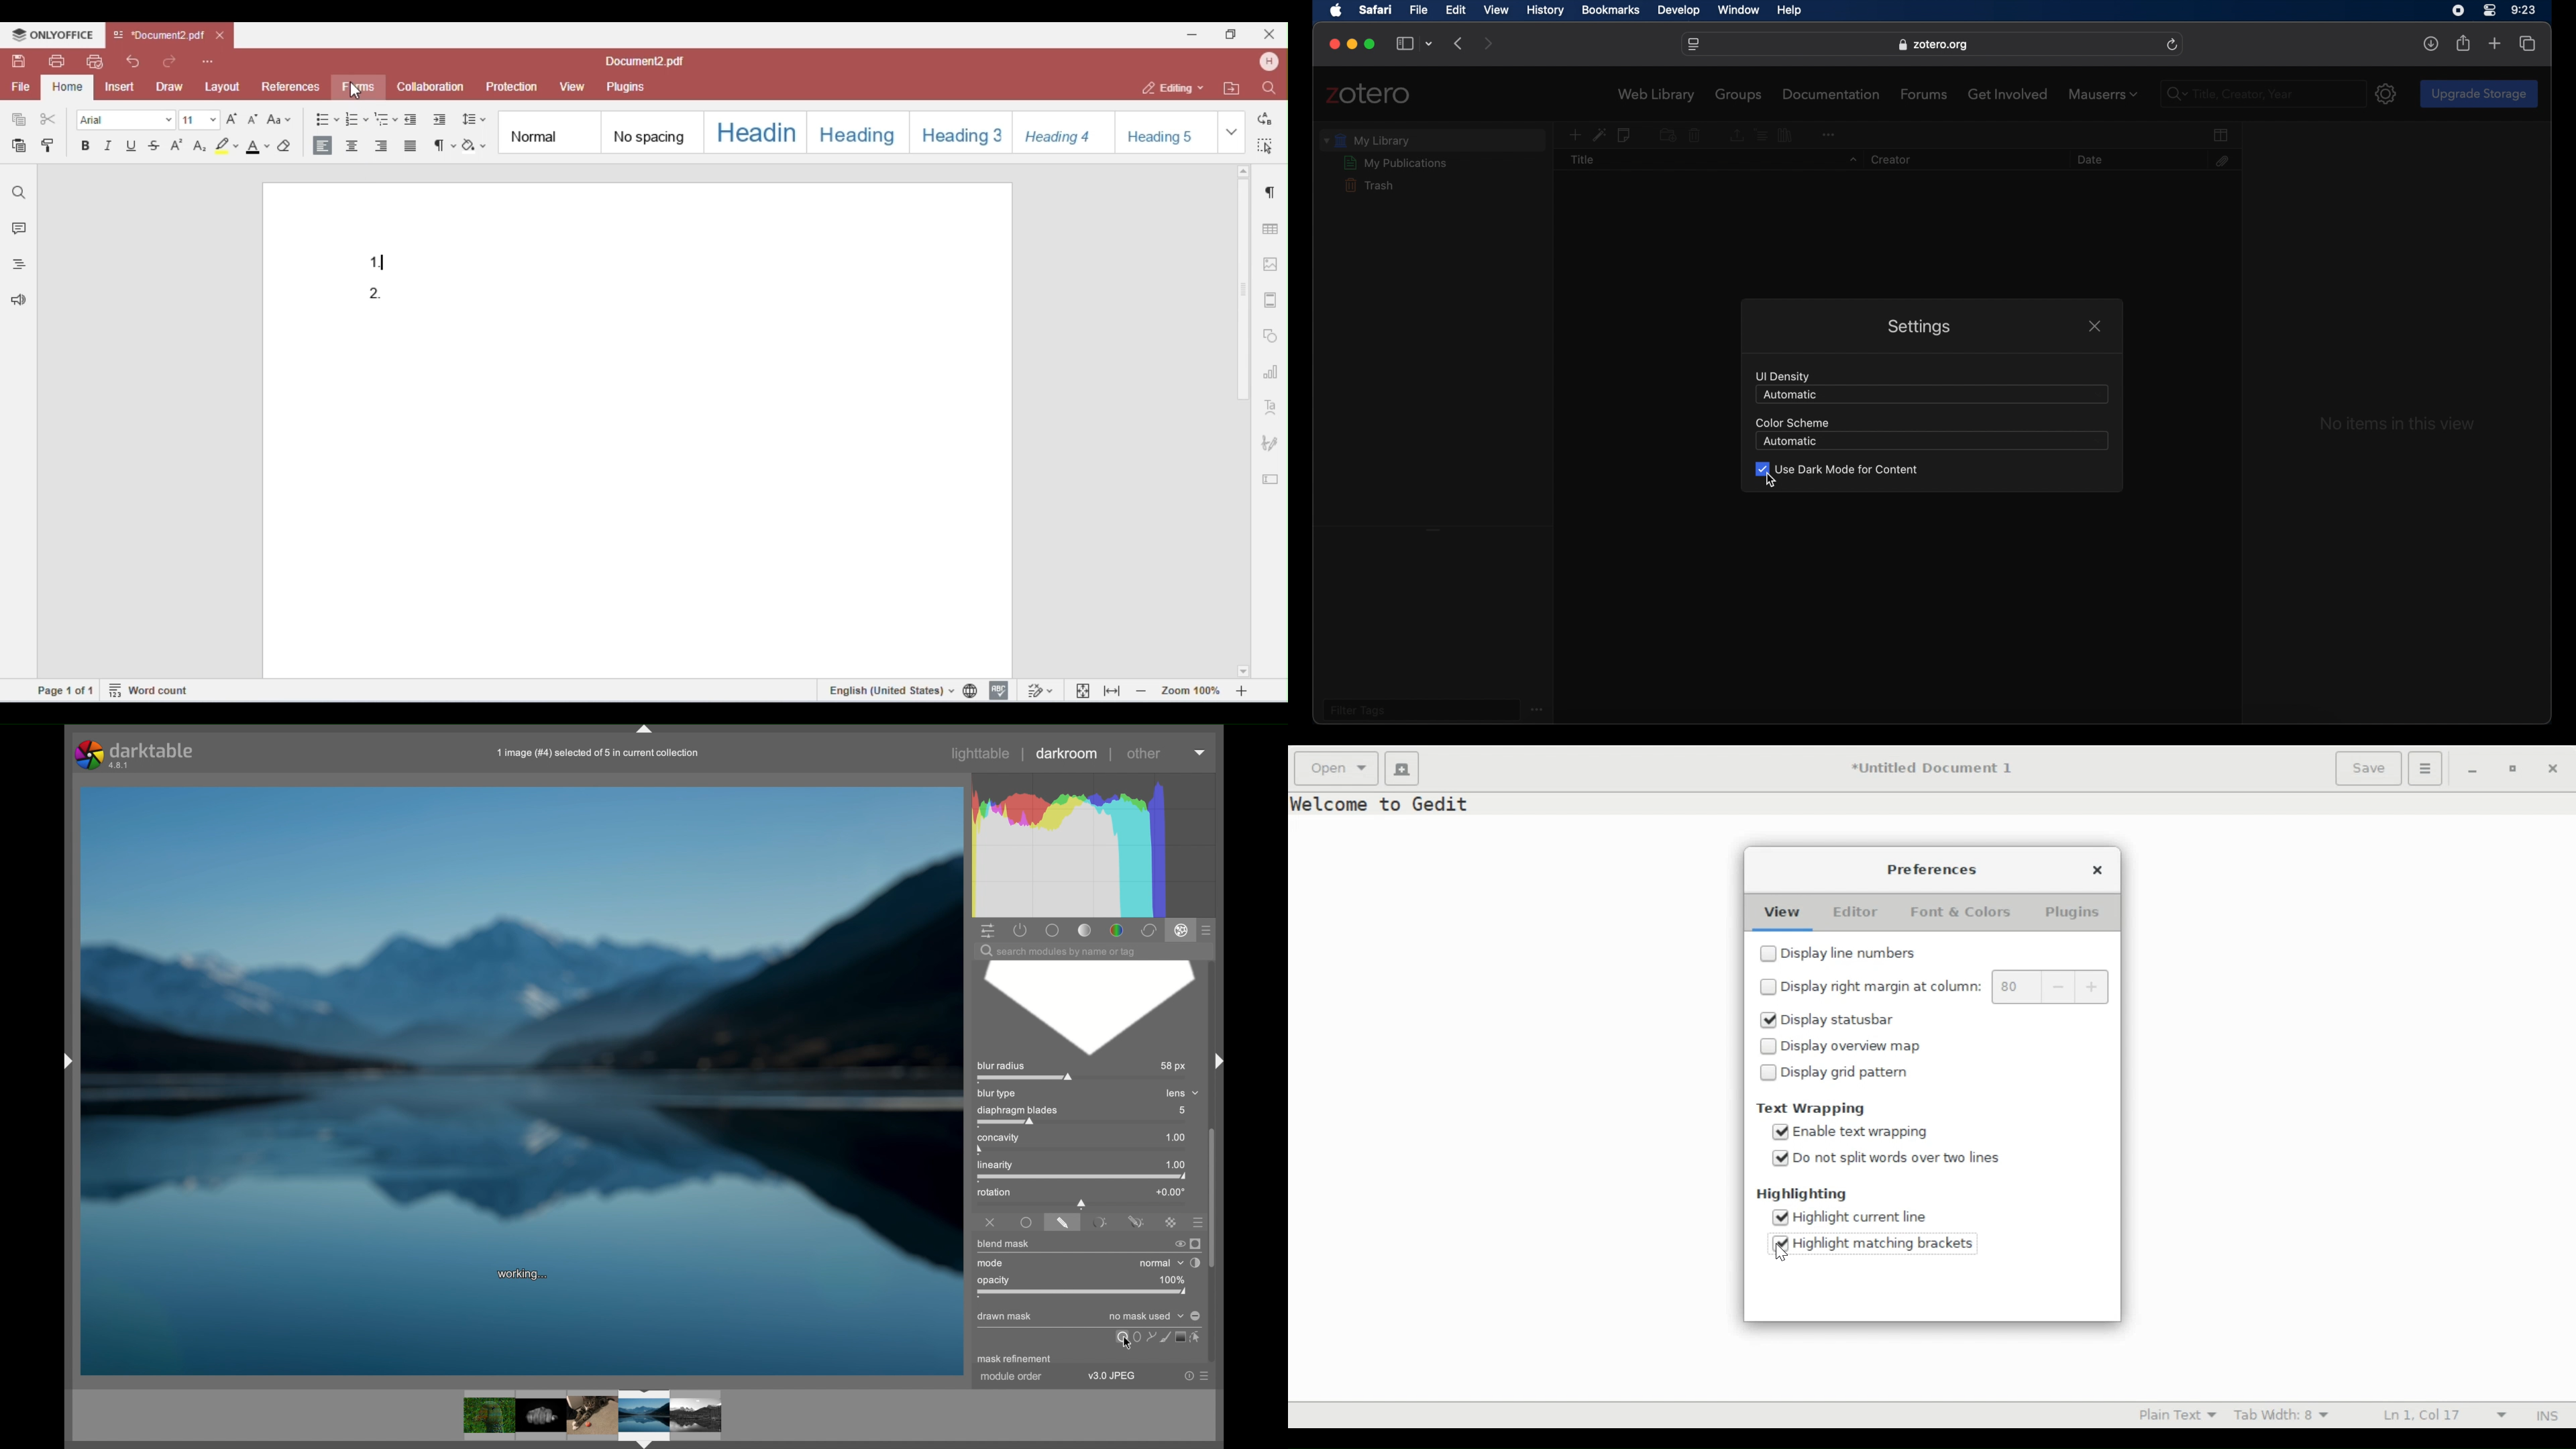  What do you see at coordinates (1214, 1060) in the screenshot?
I see `drag handle` at bounding box center [1214, 1060].